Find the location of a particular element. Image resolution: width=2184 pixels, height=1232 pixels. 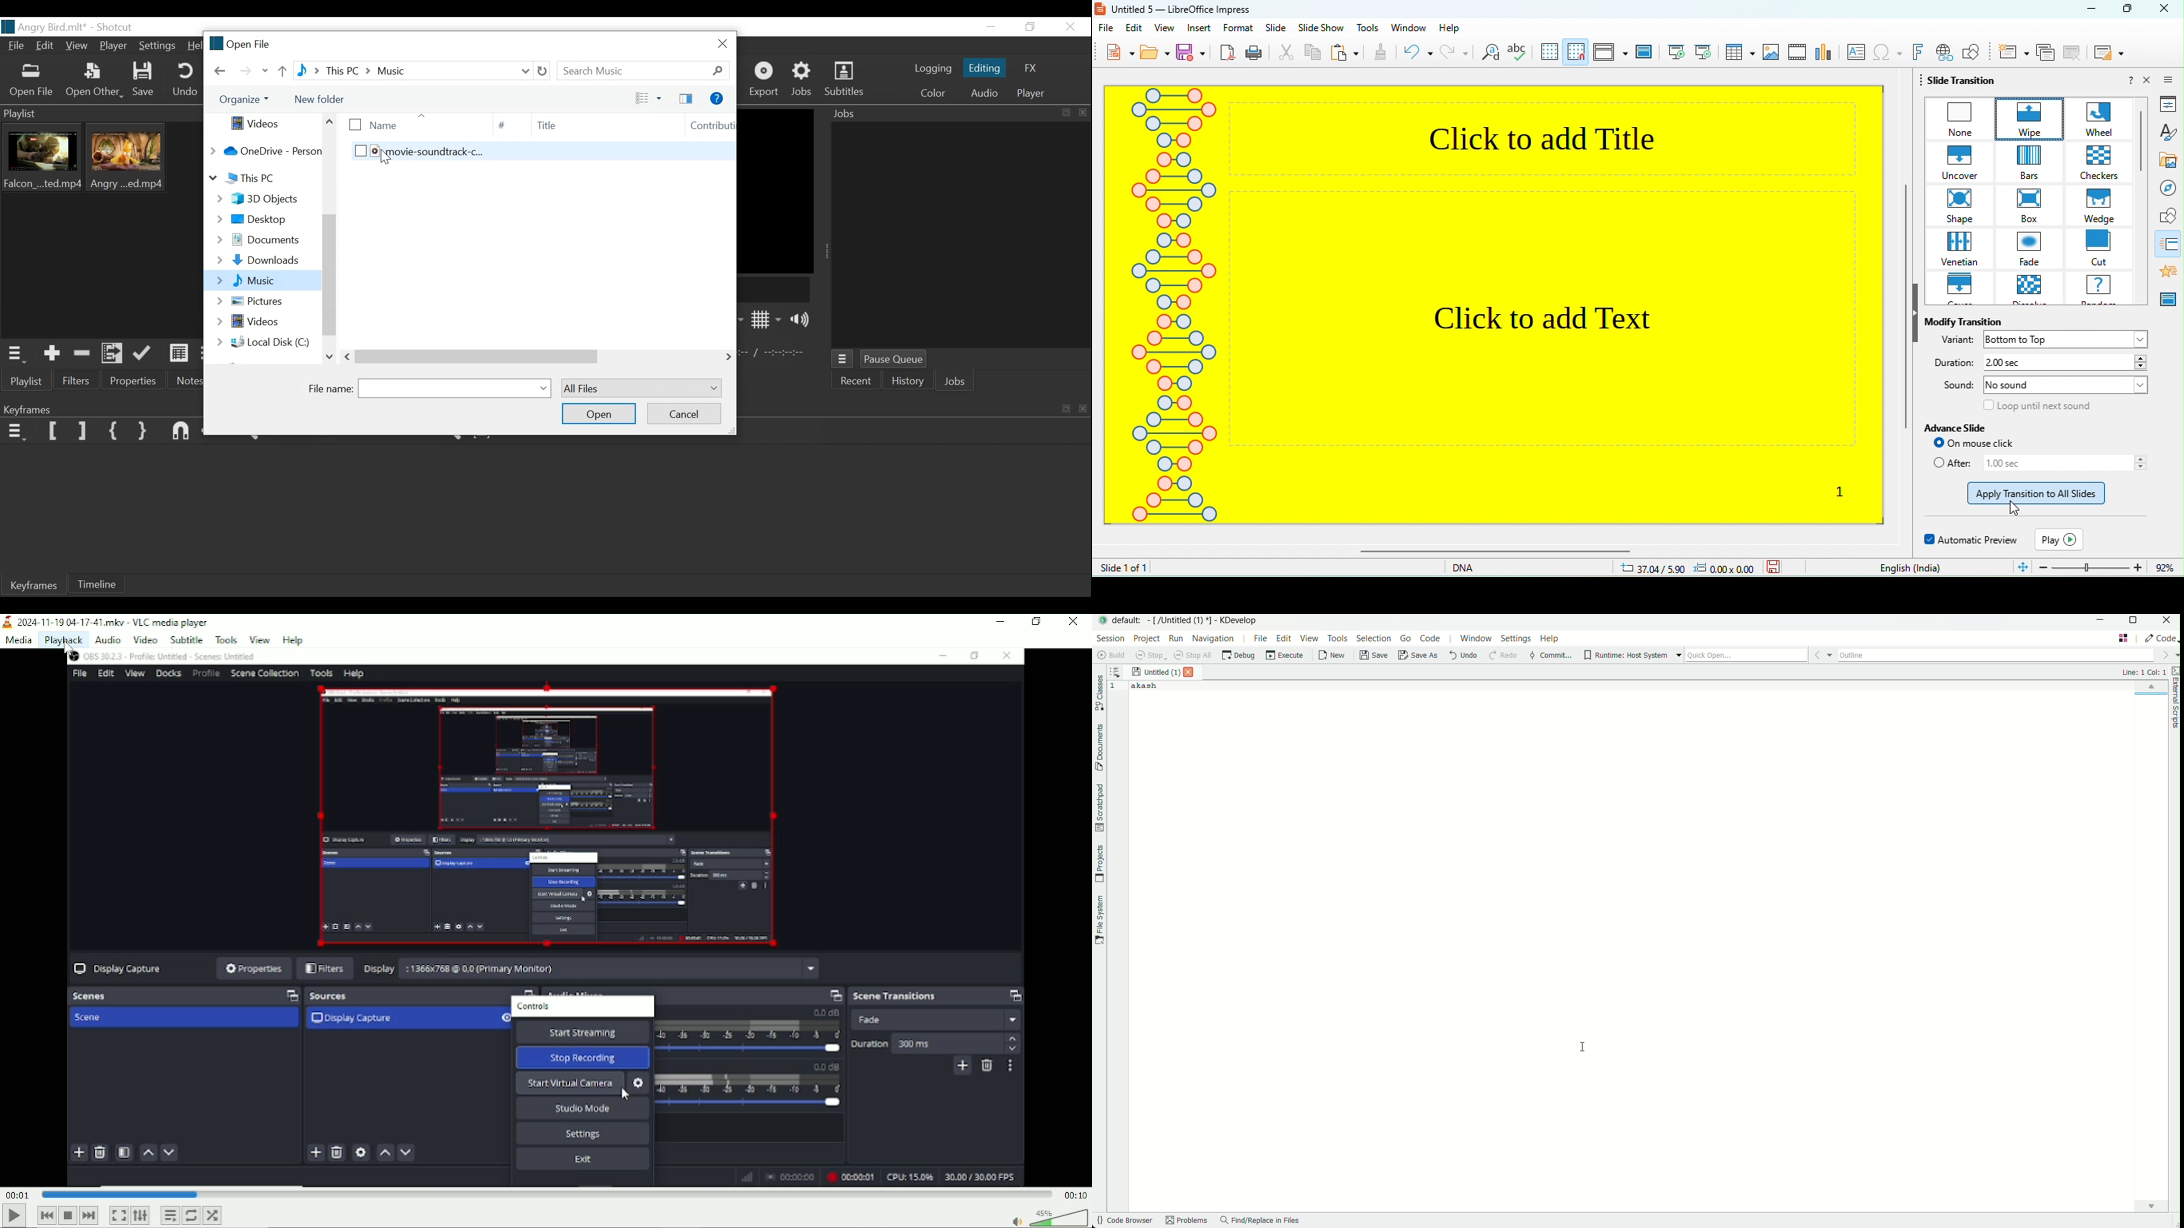

Scroll left is located at coordinates (349, 356).